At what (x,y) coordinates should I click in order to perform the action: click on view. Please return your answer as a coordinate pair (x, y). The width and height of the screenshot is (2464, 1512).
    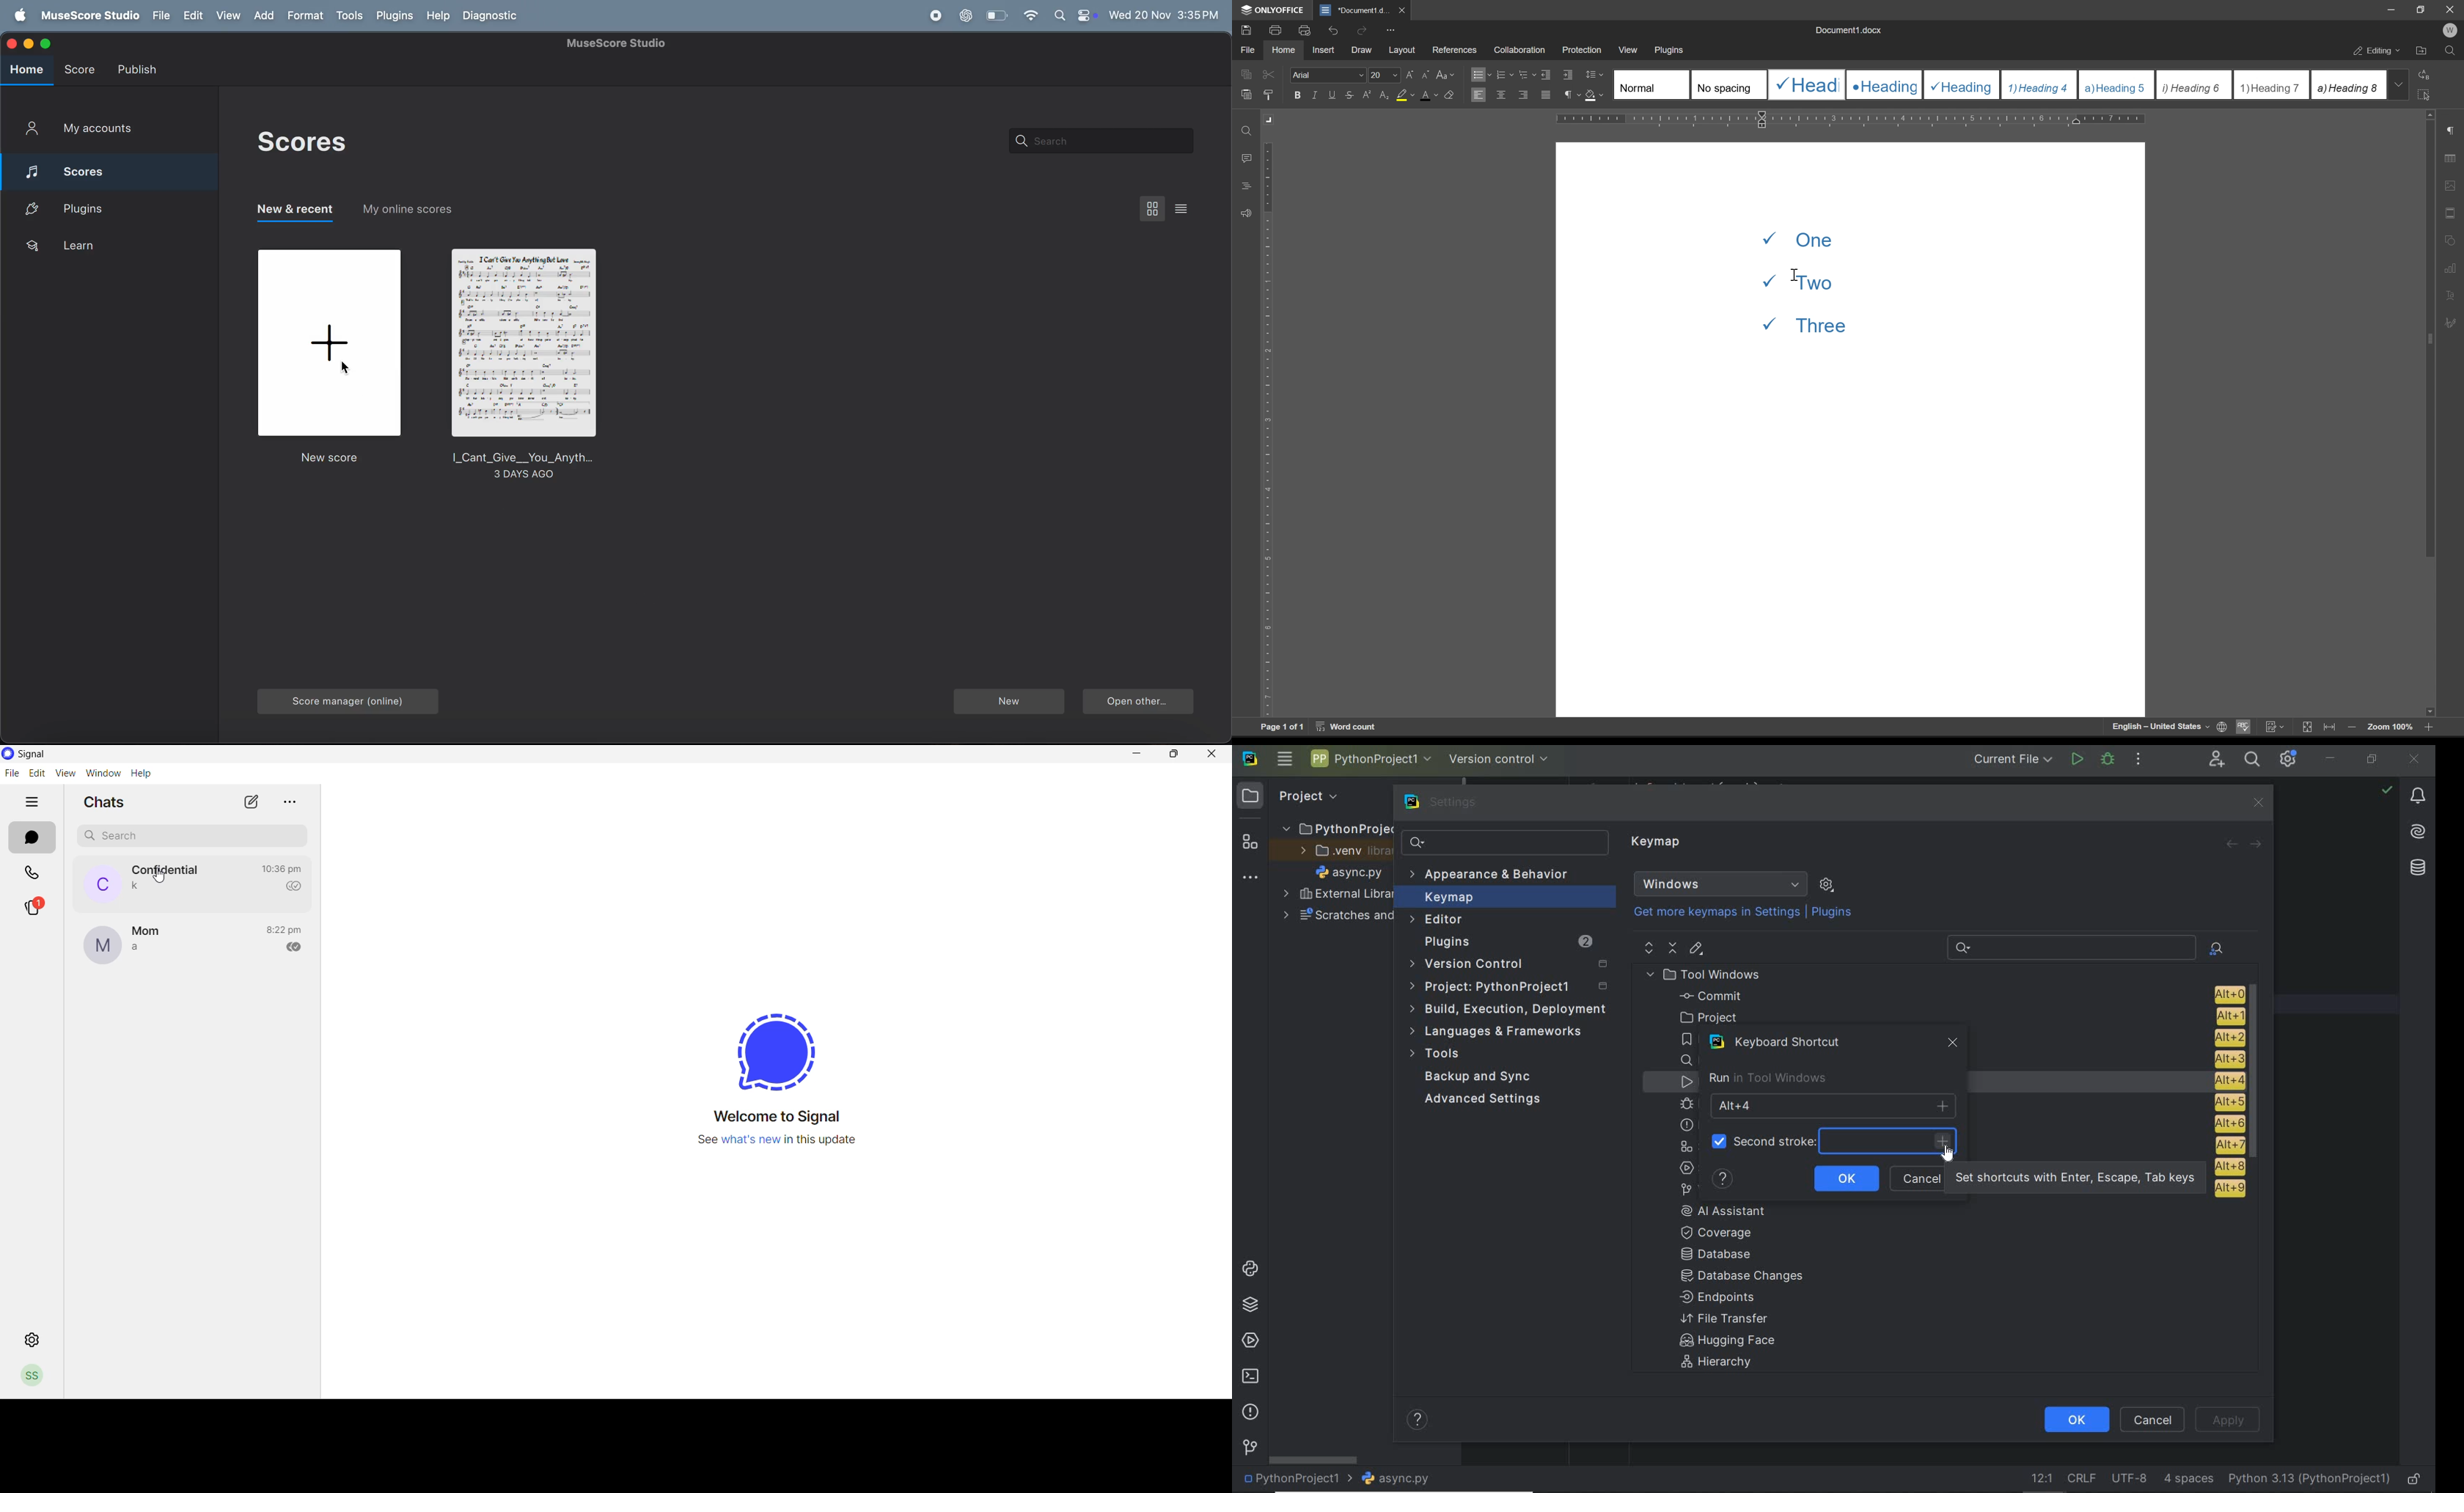
    Looking at the image, I should click on (64, 773).